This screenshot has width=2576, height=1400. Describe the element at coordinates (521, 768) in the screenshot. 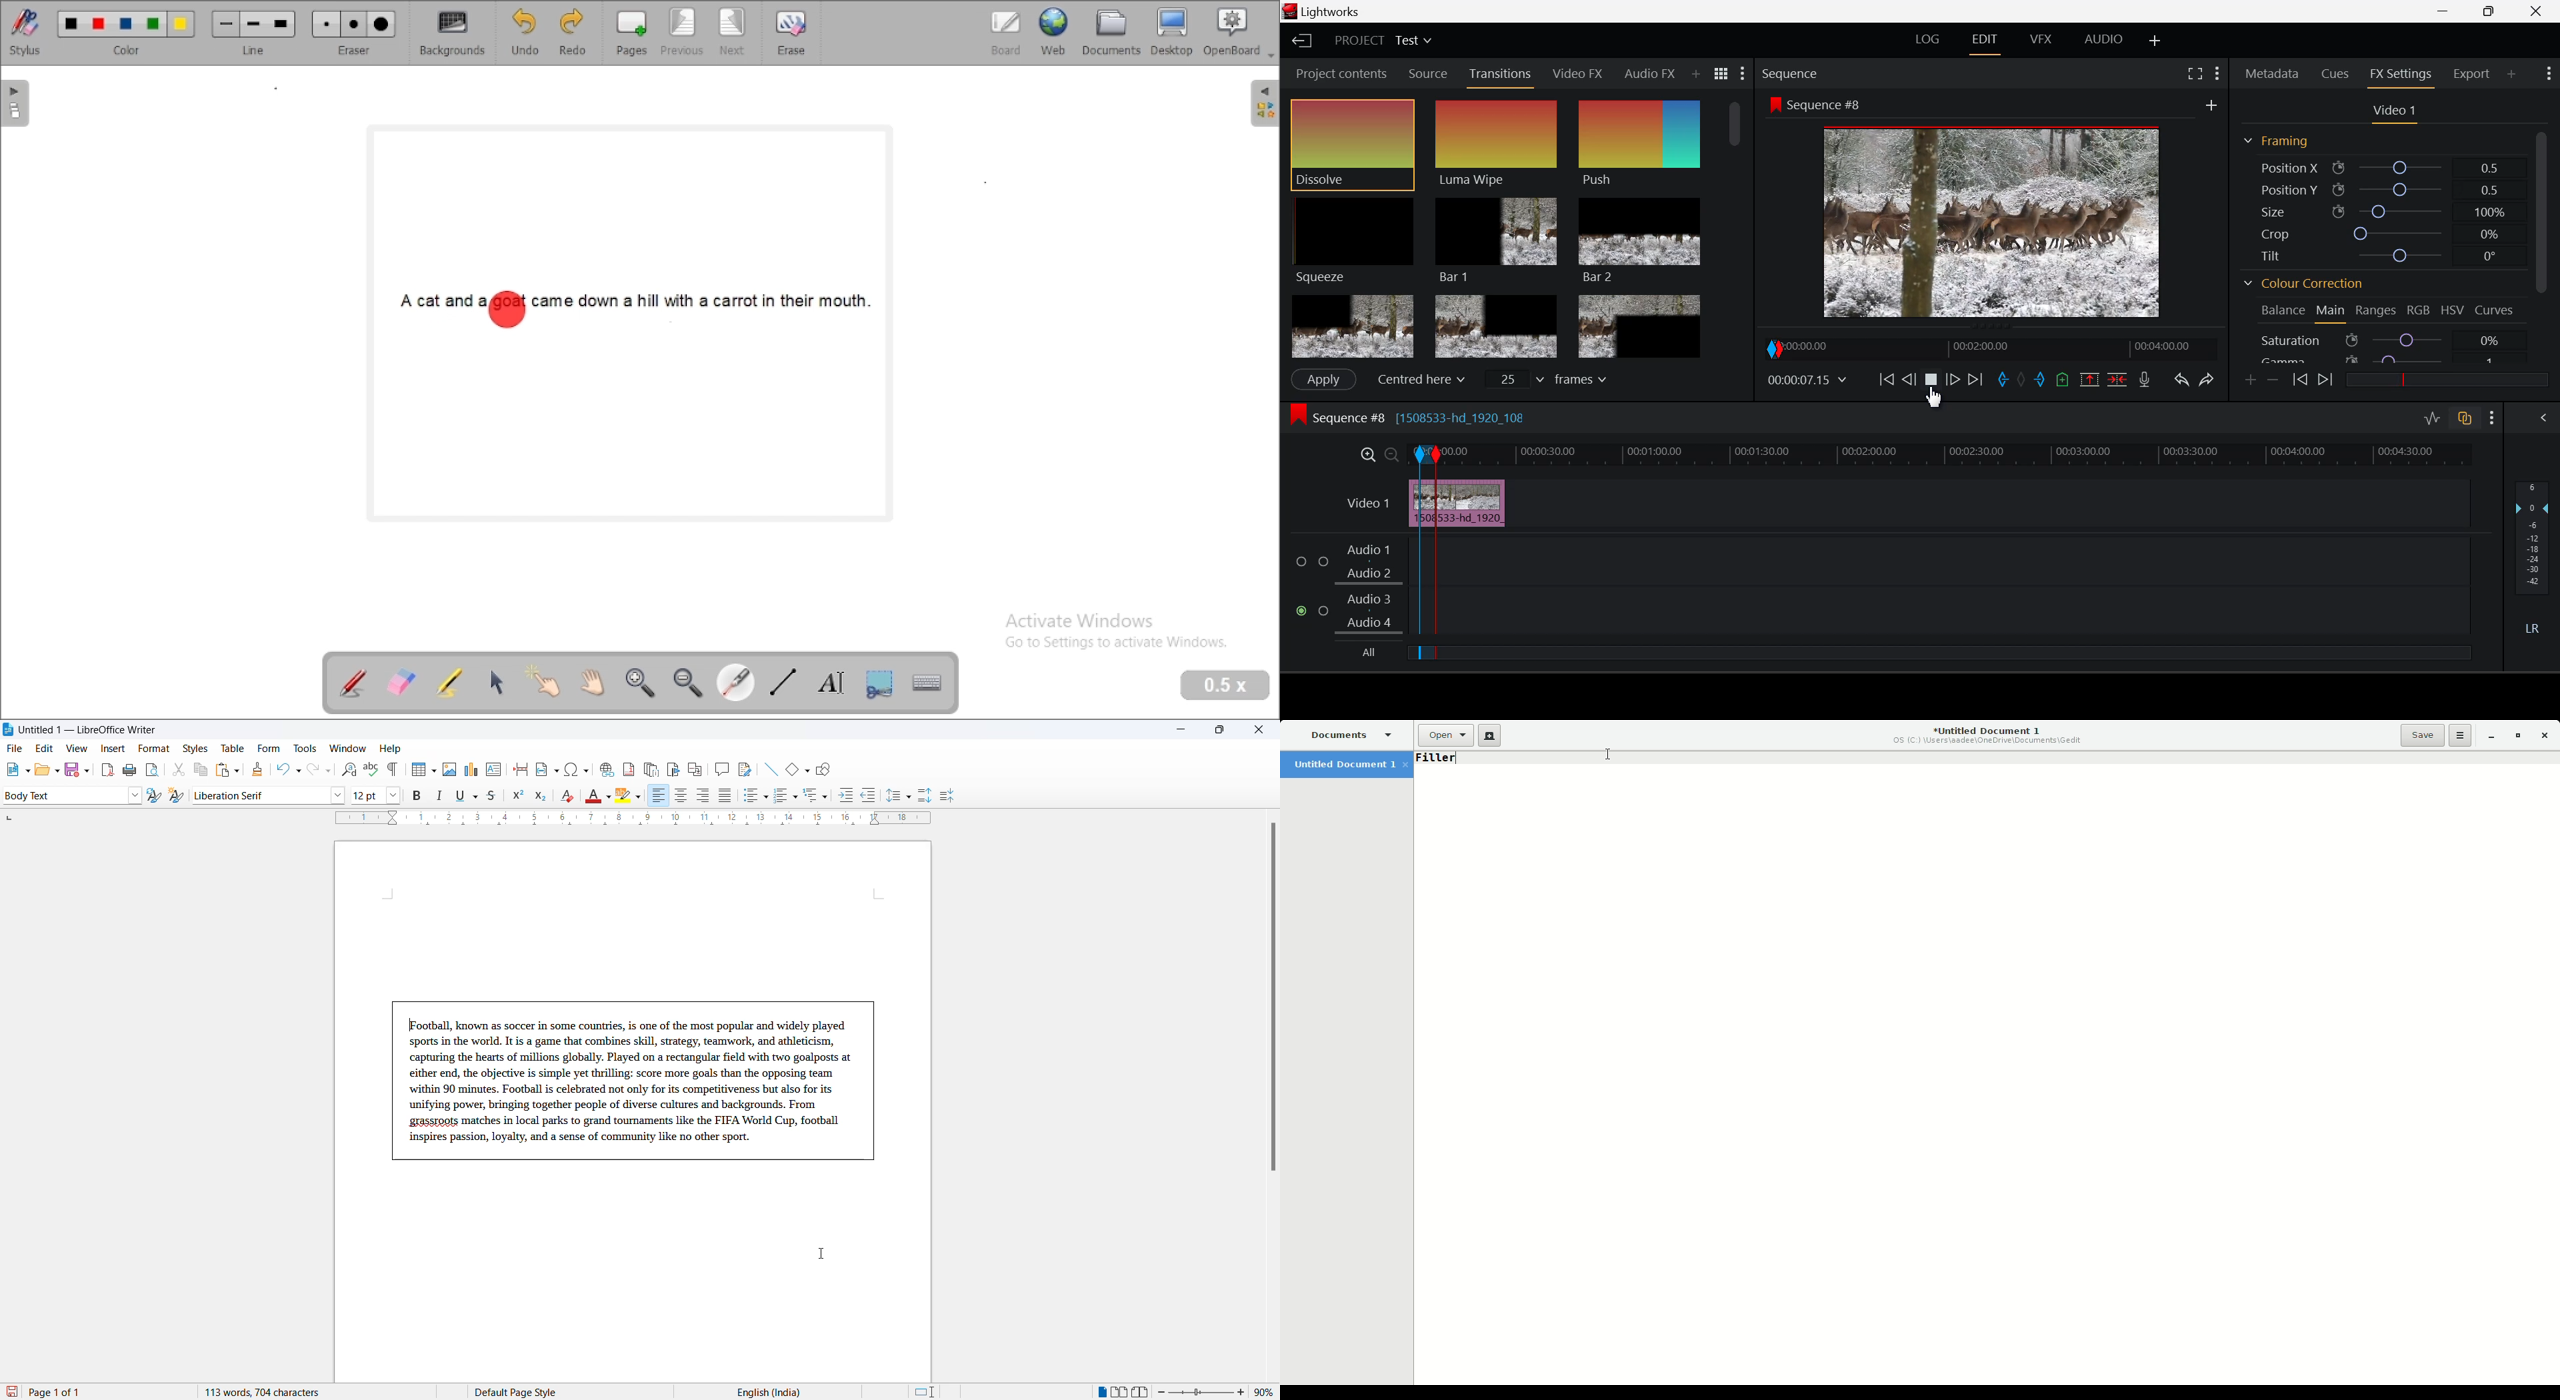

I see `page break` at that location.